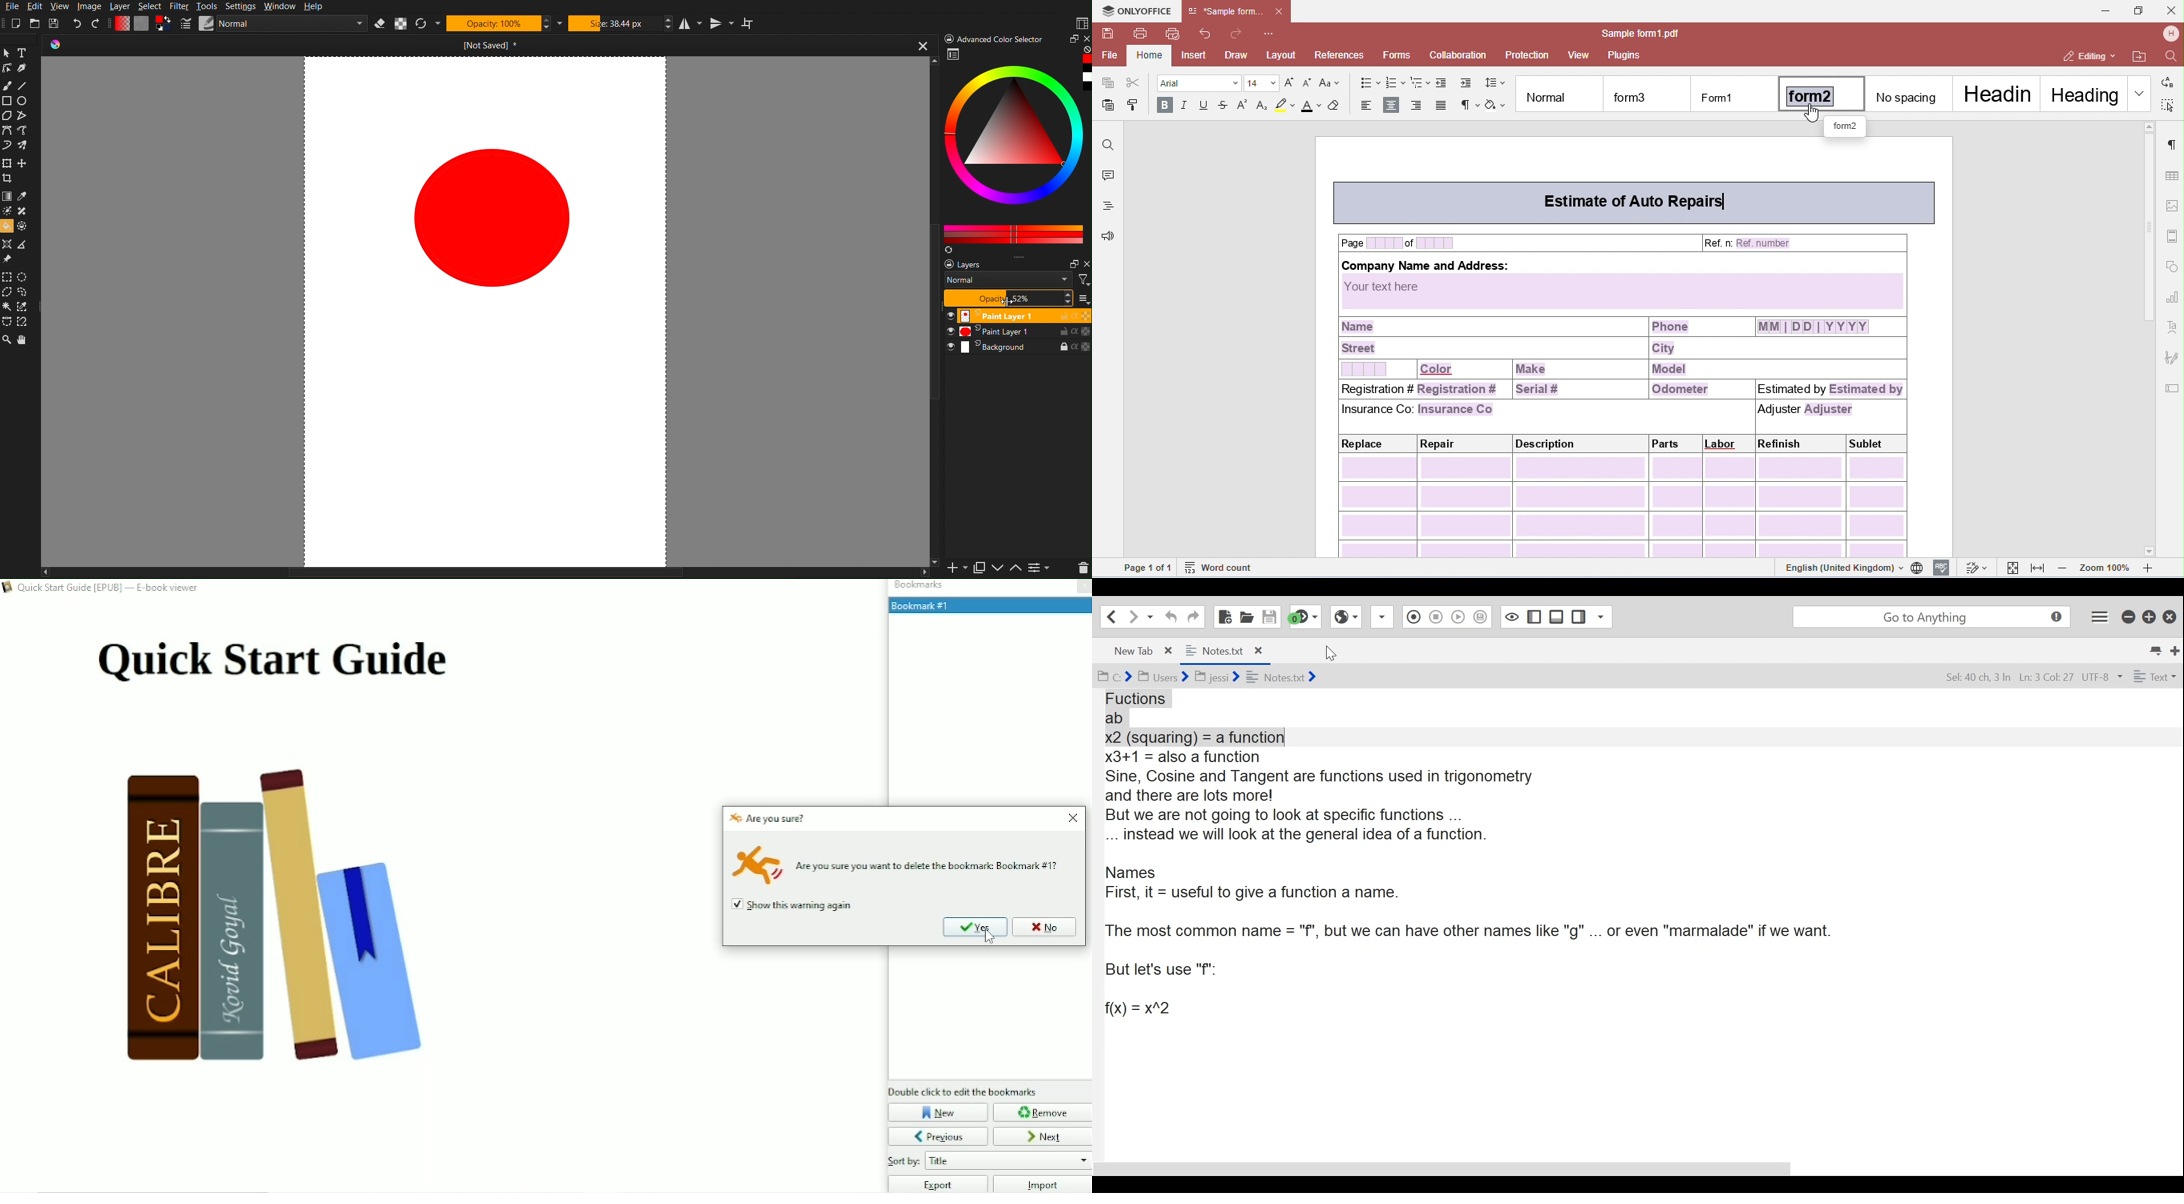  What do you see at coordinates (1046, 926) in the screenshot?
I see `No` at bounding box center [1046, 926].